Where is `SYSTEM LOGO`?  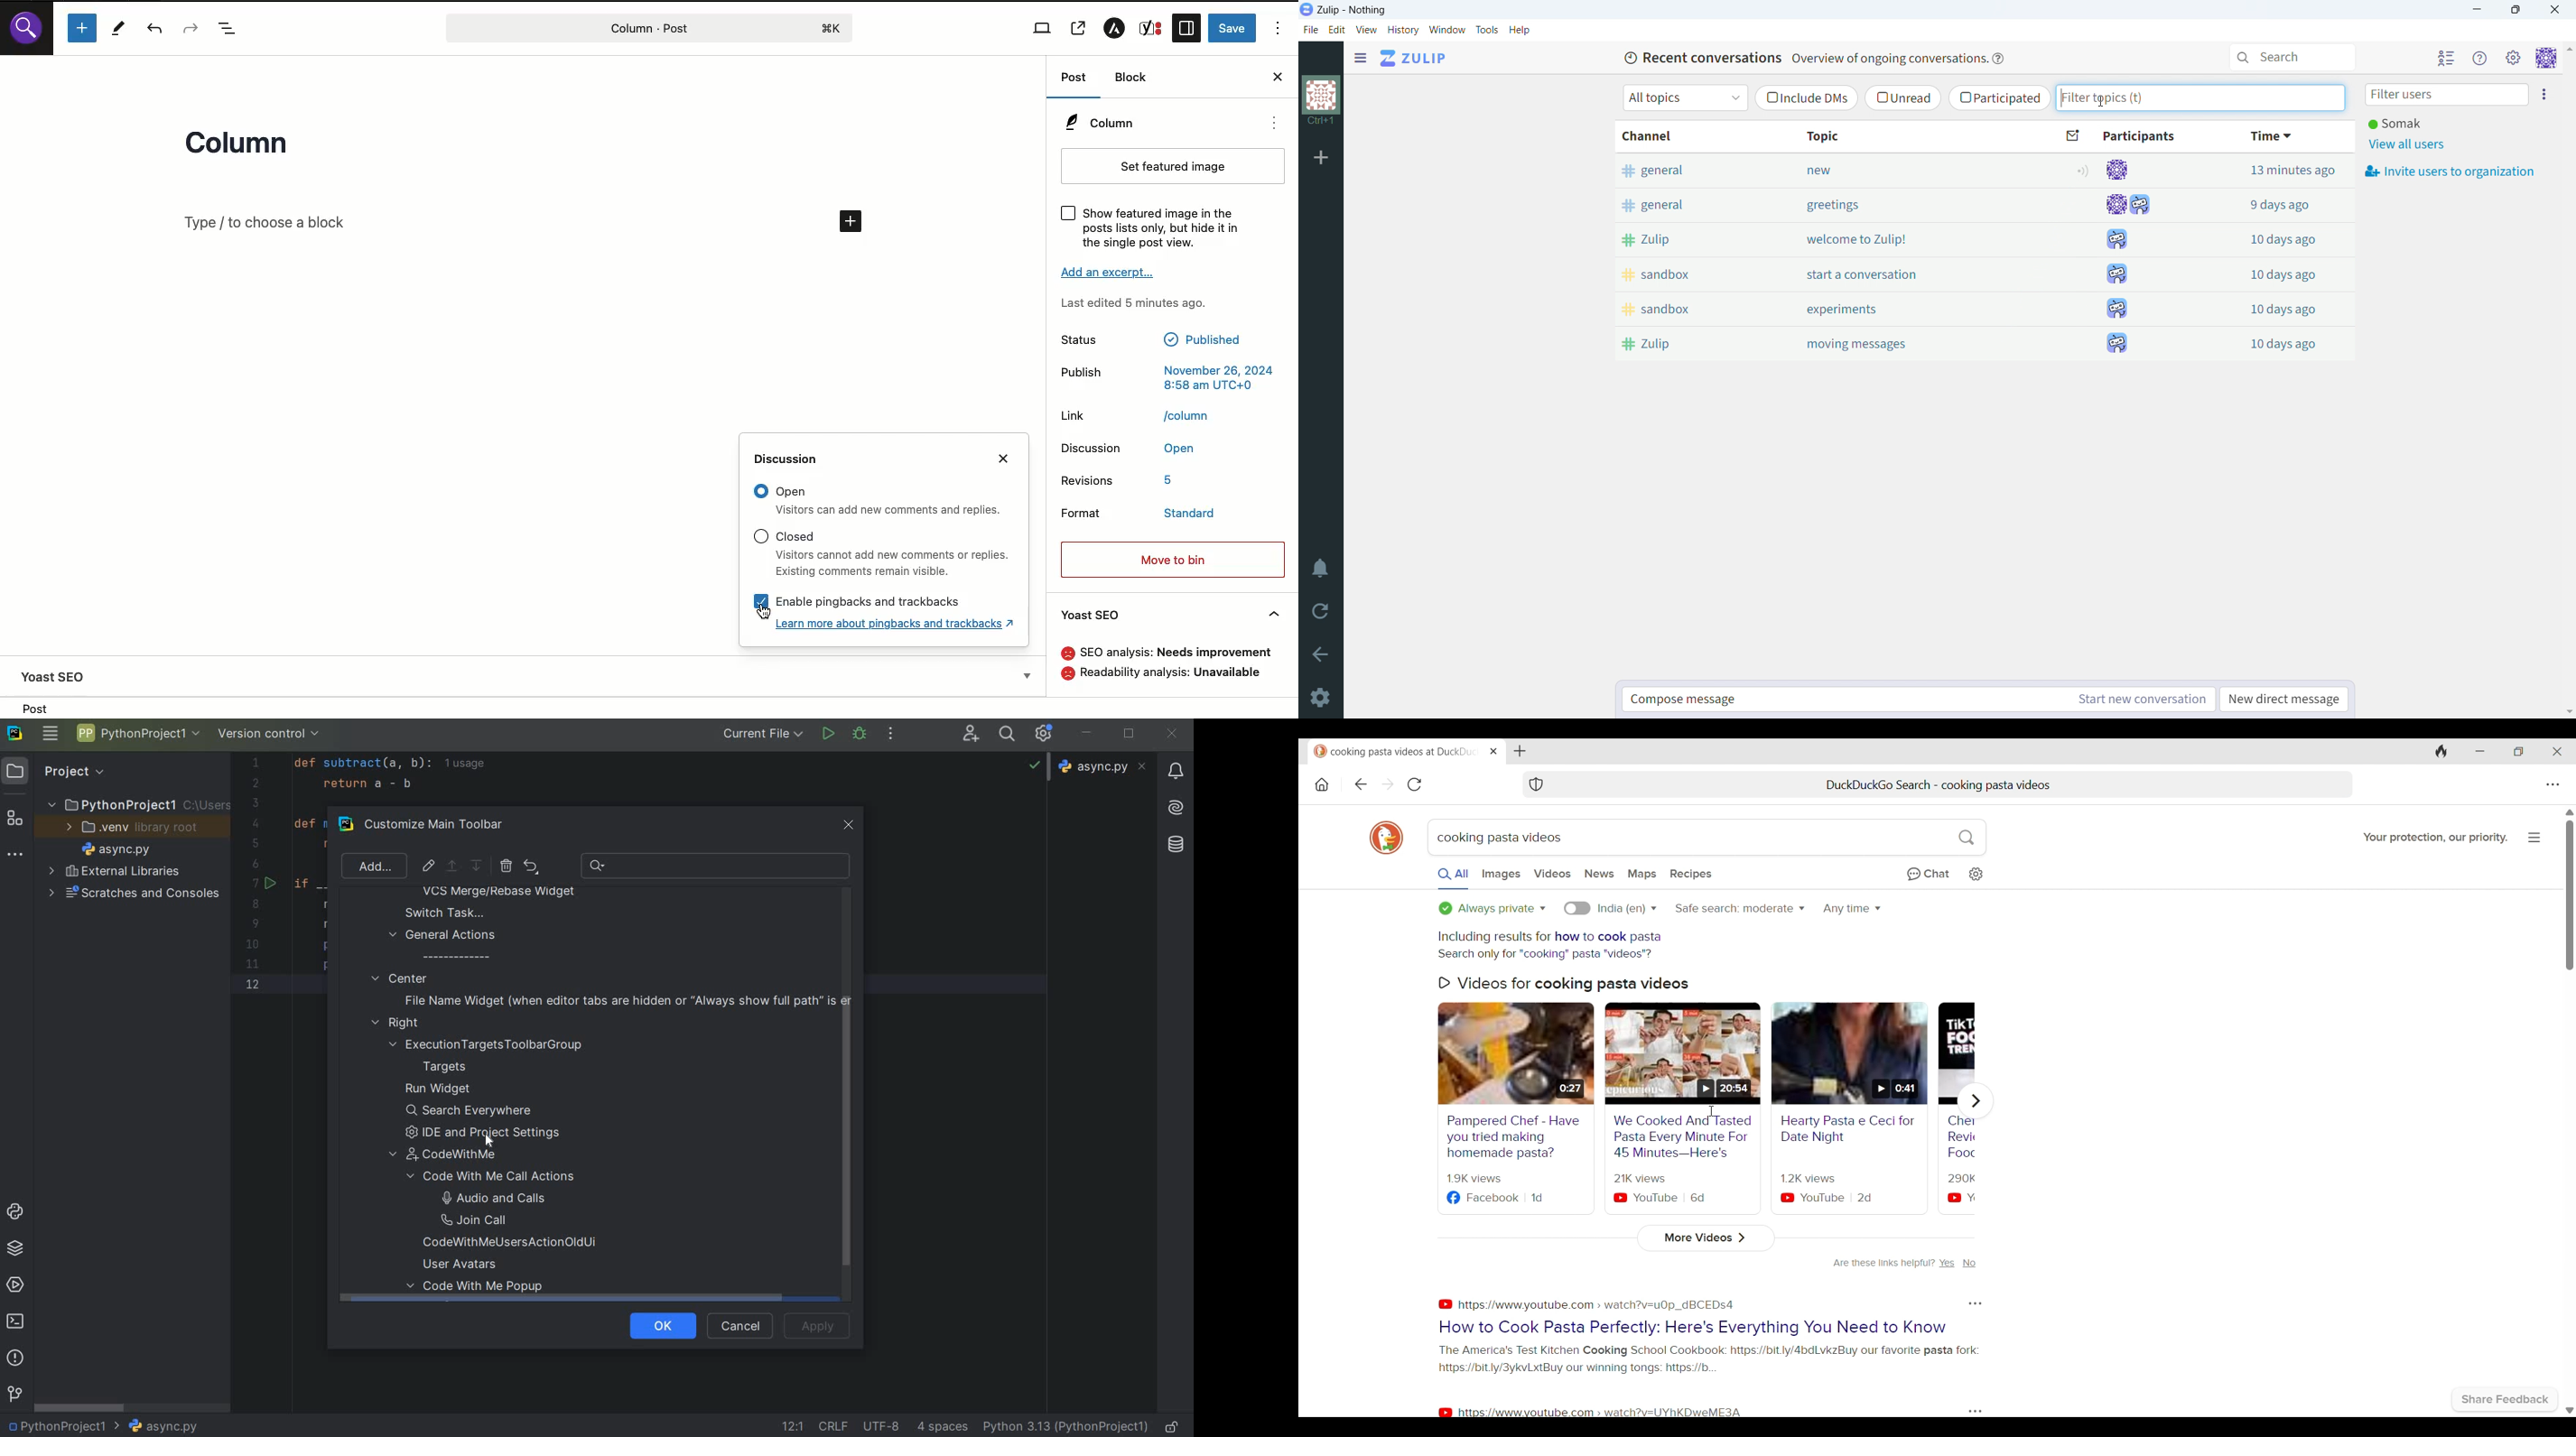
SYSTEM LOGO is located at coordinates (16, 734).